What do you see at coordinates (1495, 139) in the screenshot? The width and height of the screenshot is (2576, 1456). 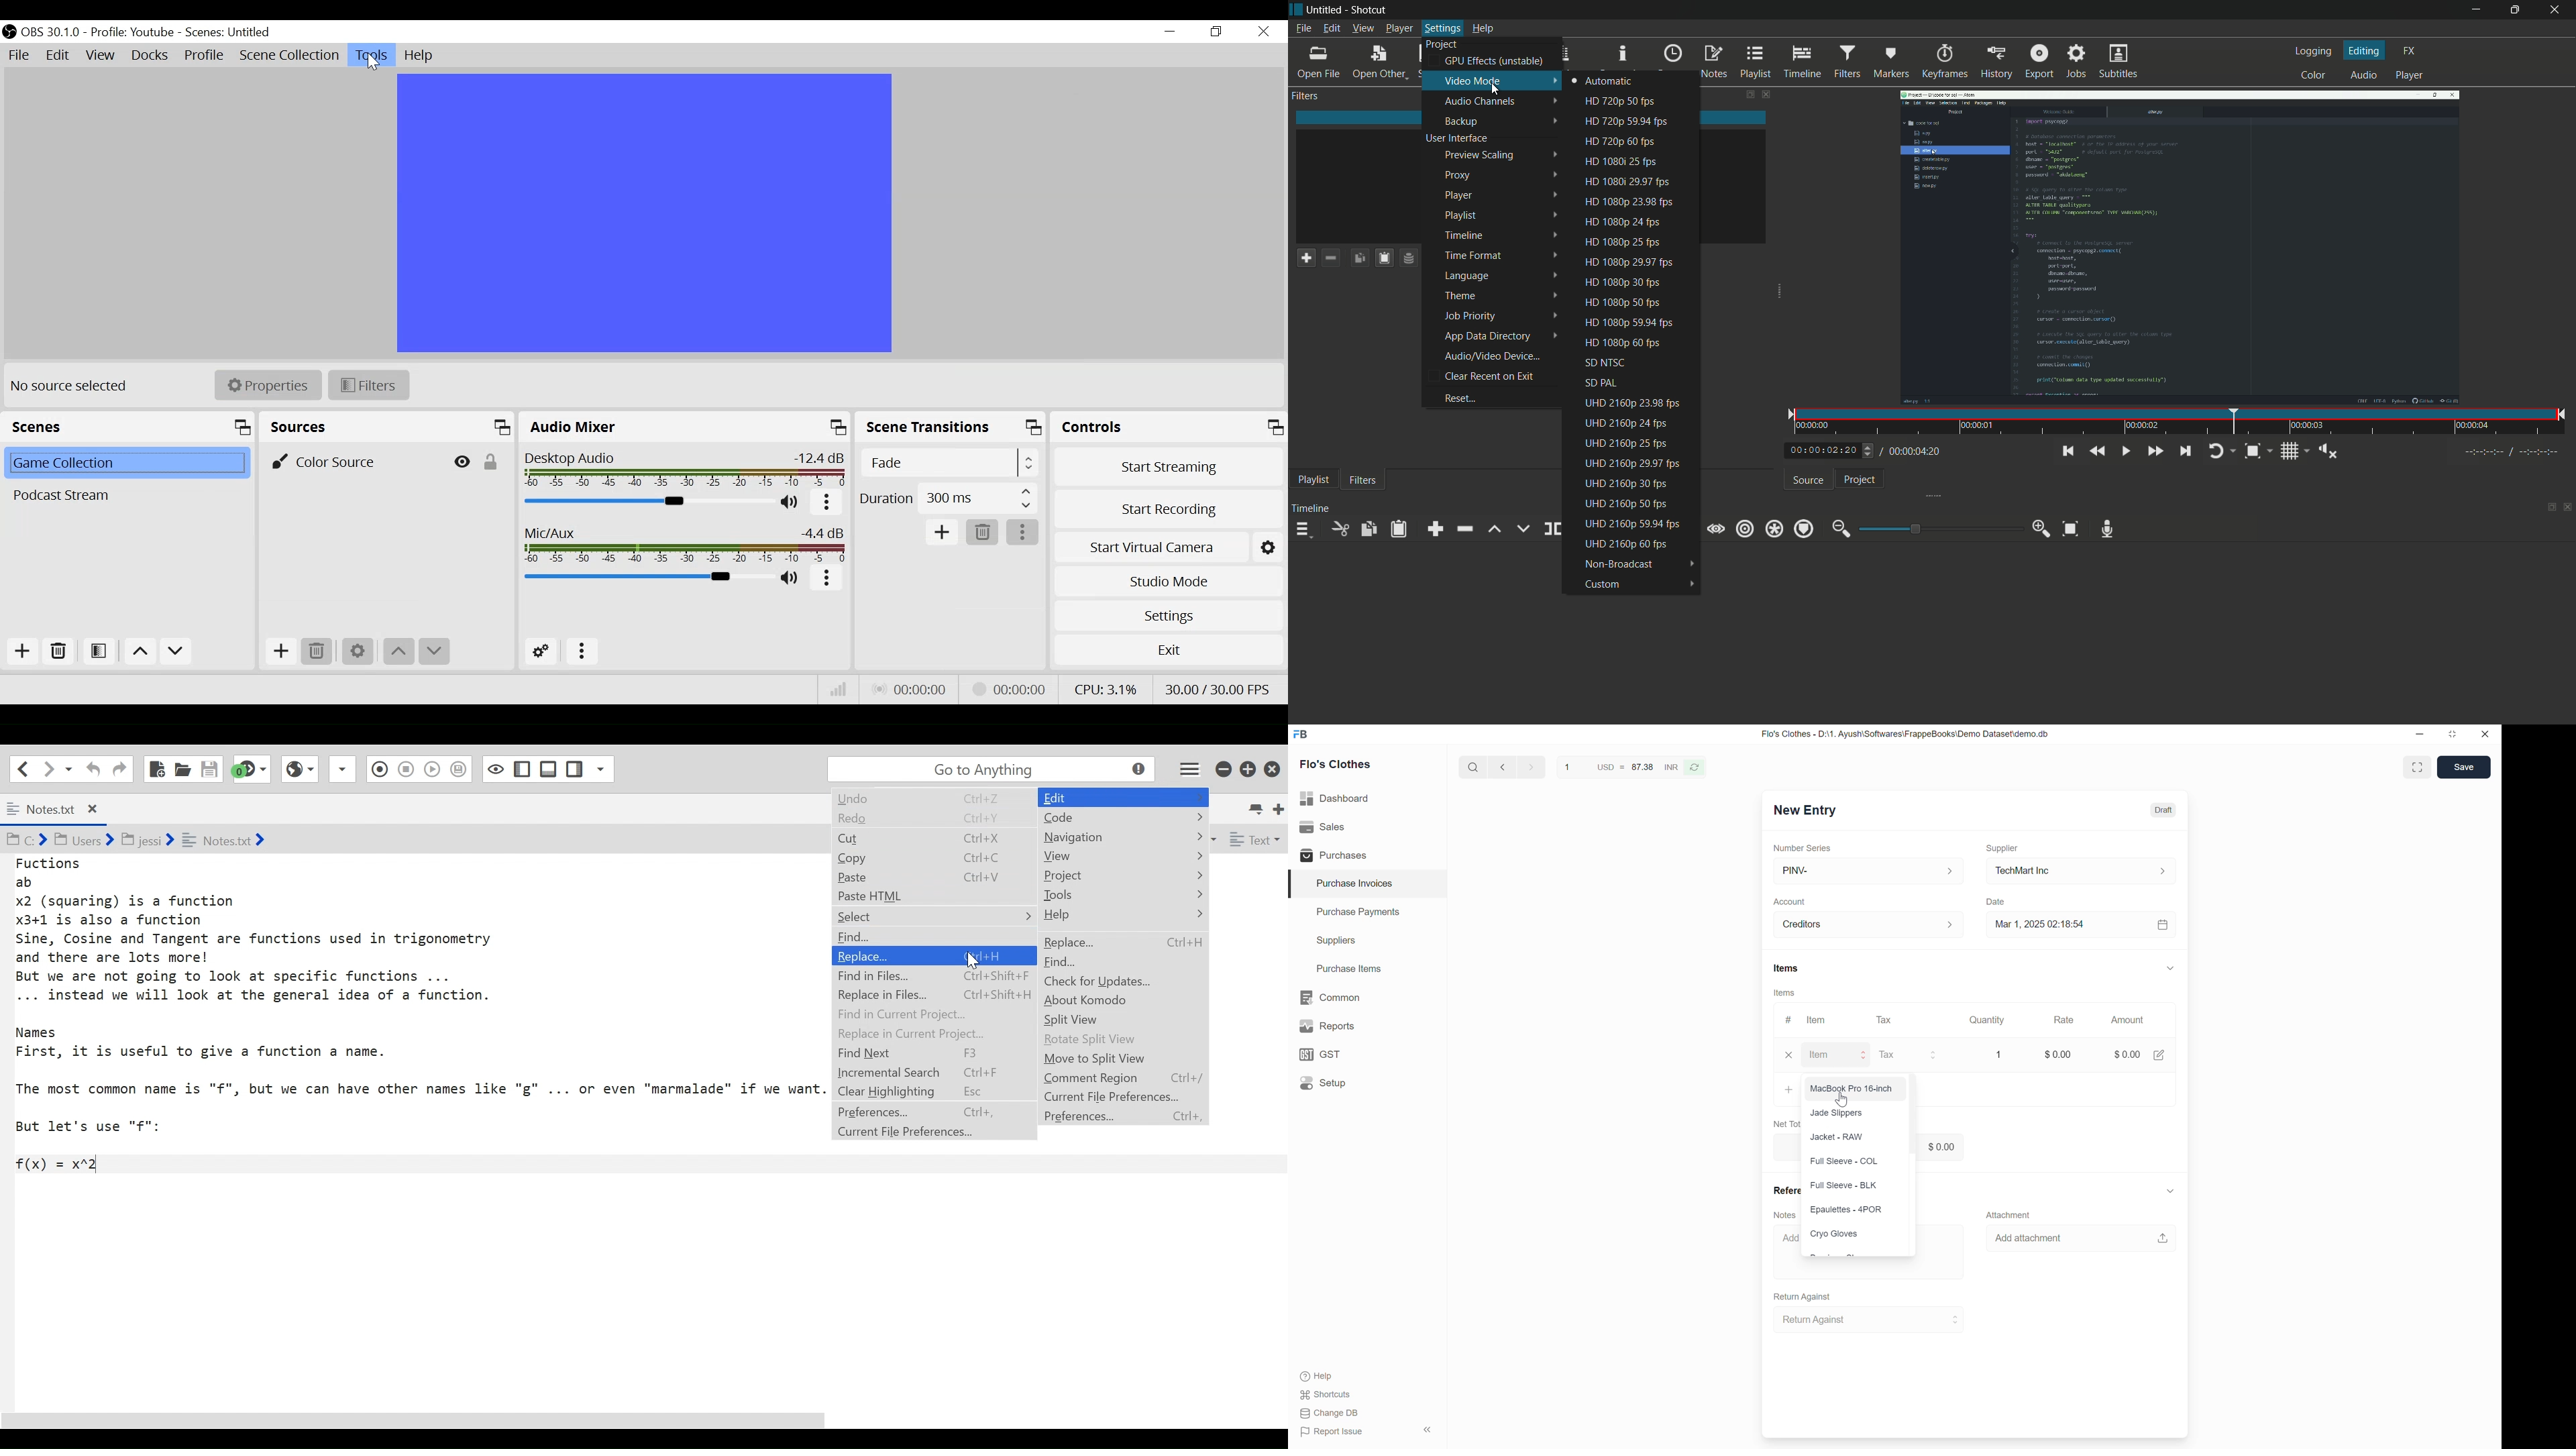 I see `user interface` at bounding box center [1495, 139].